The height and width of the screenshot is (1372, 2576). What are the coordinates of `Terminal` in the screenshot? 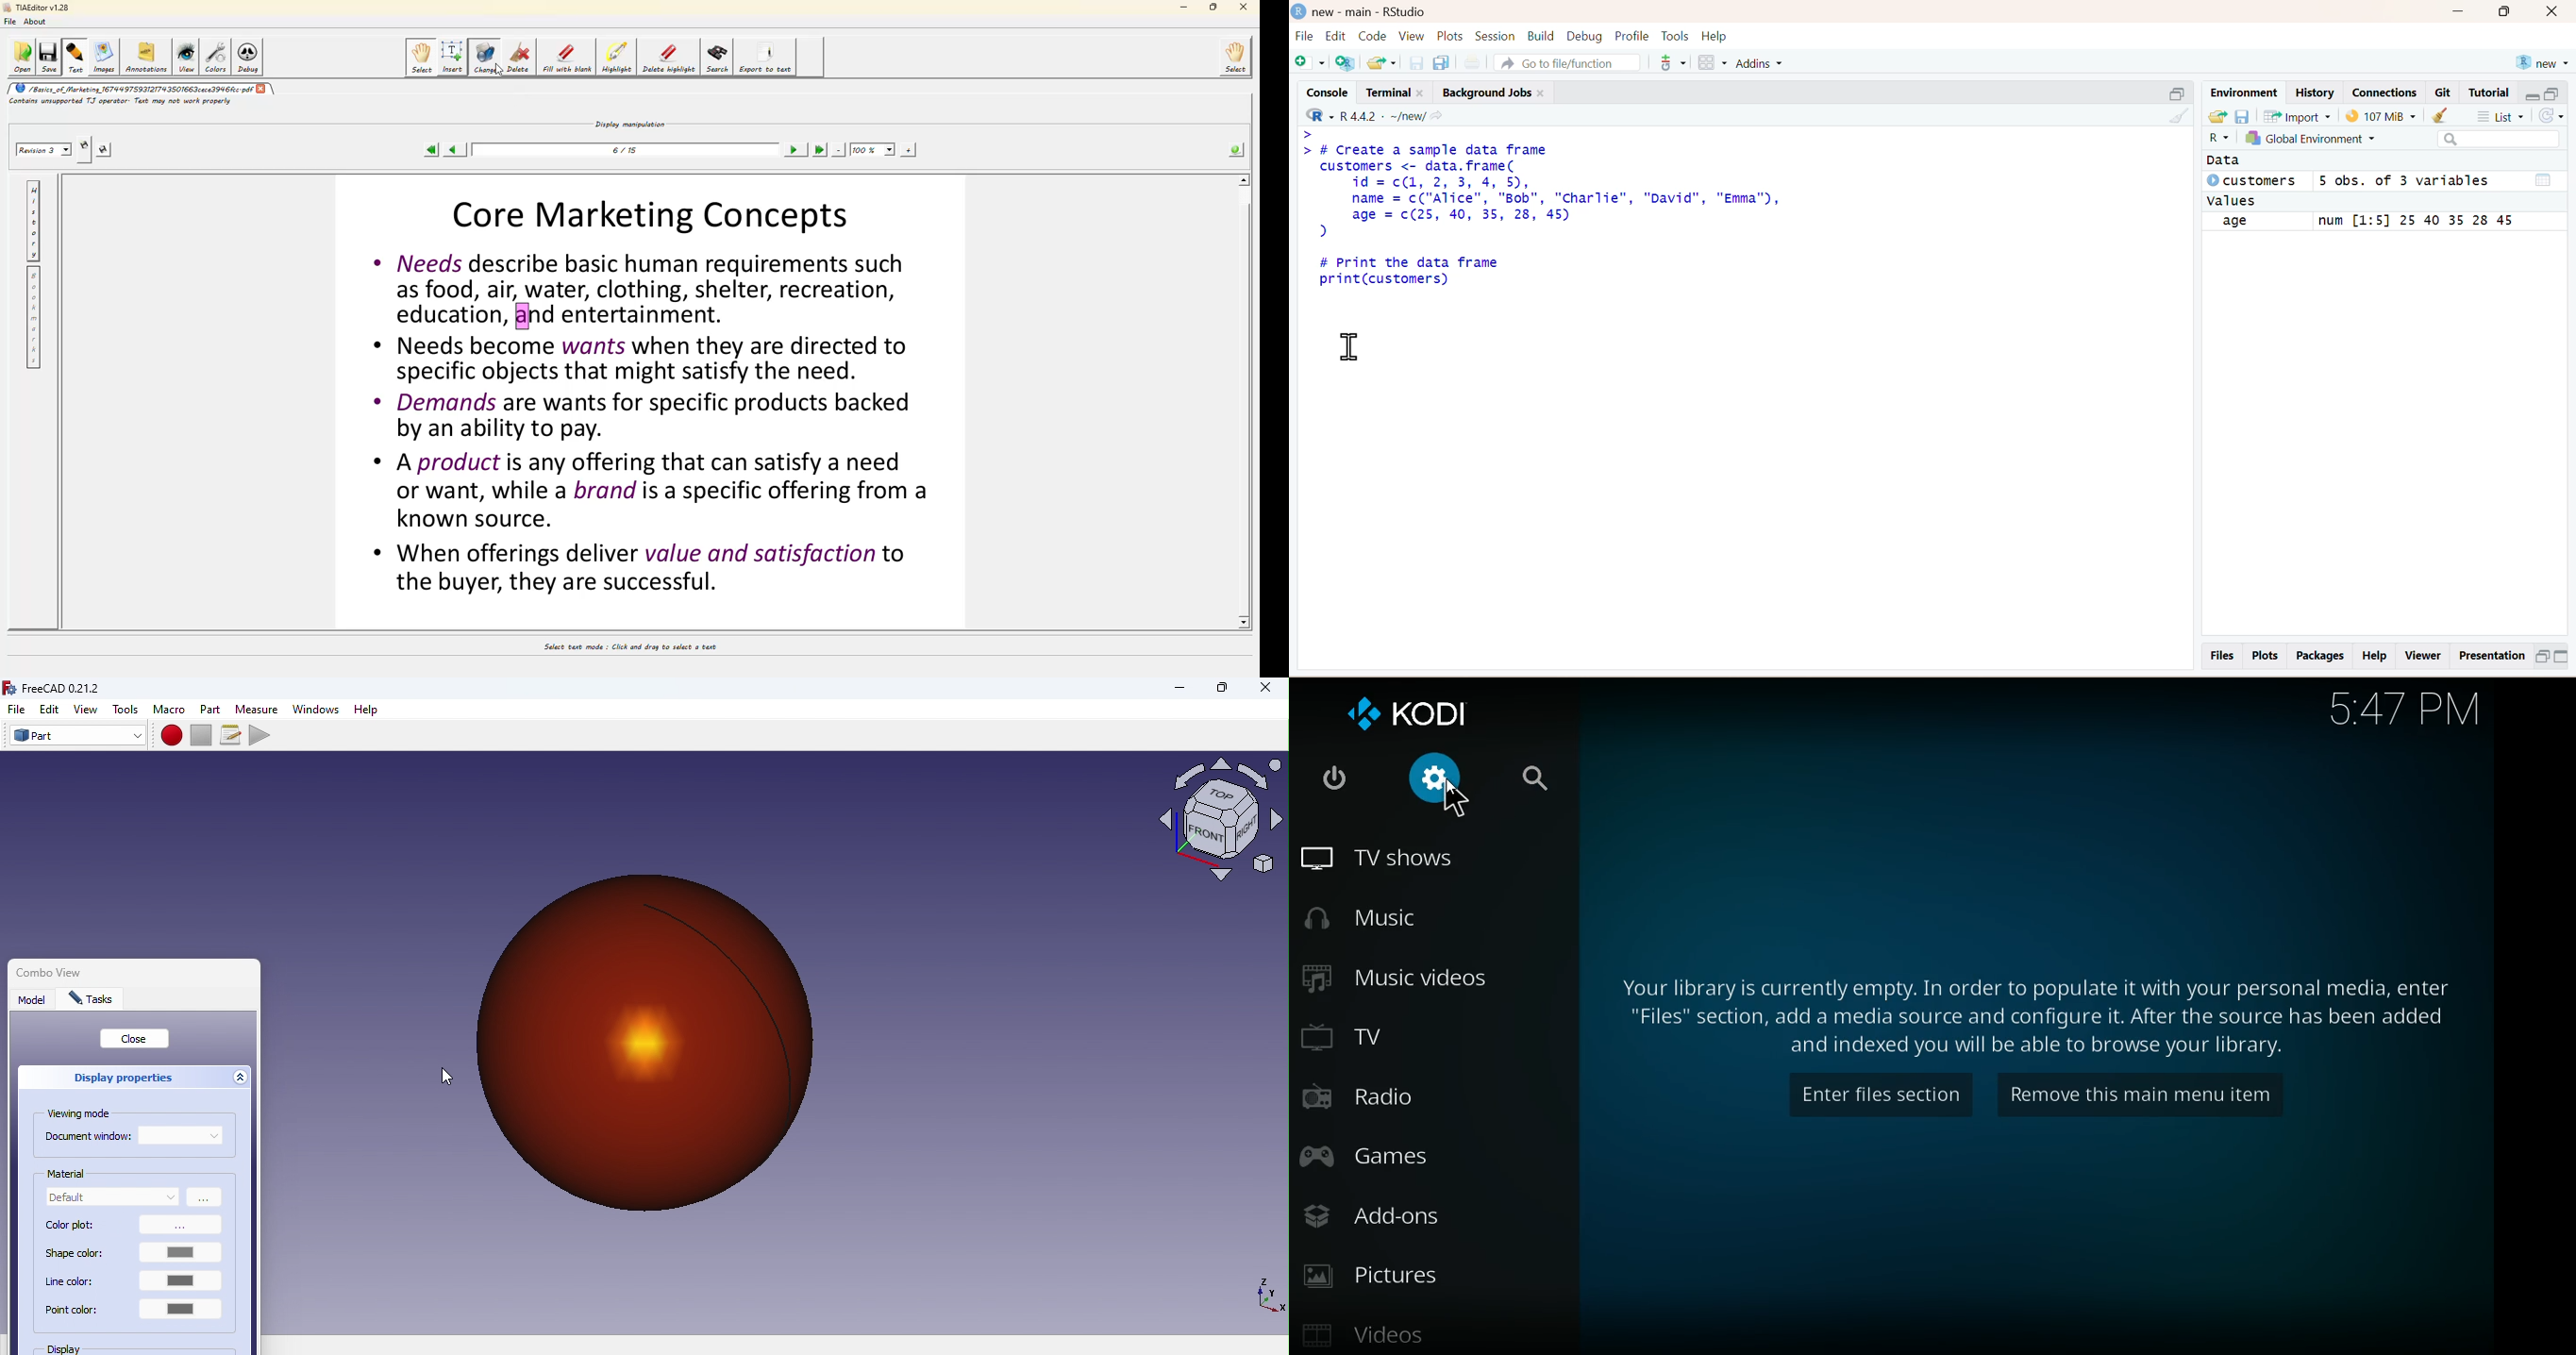 It's located at (1393, 91).